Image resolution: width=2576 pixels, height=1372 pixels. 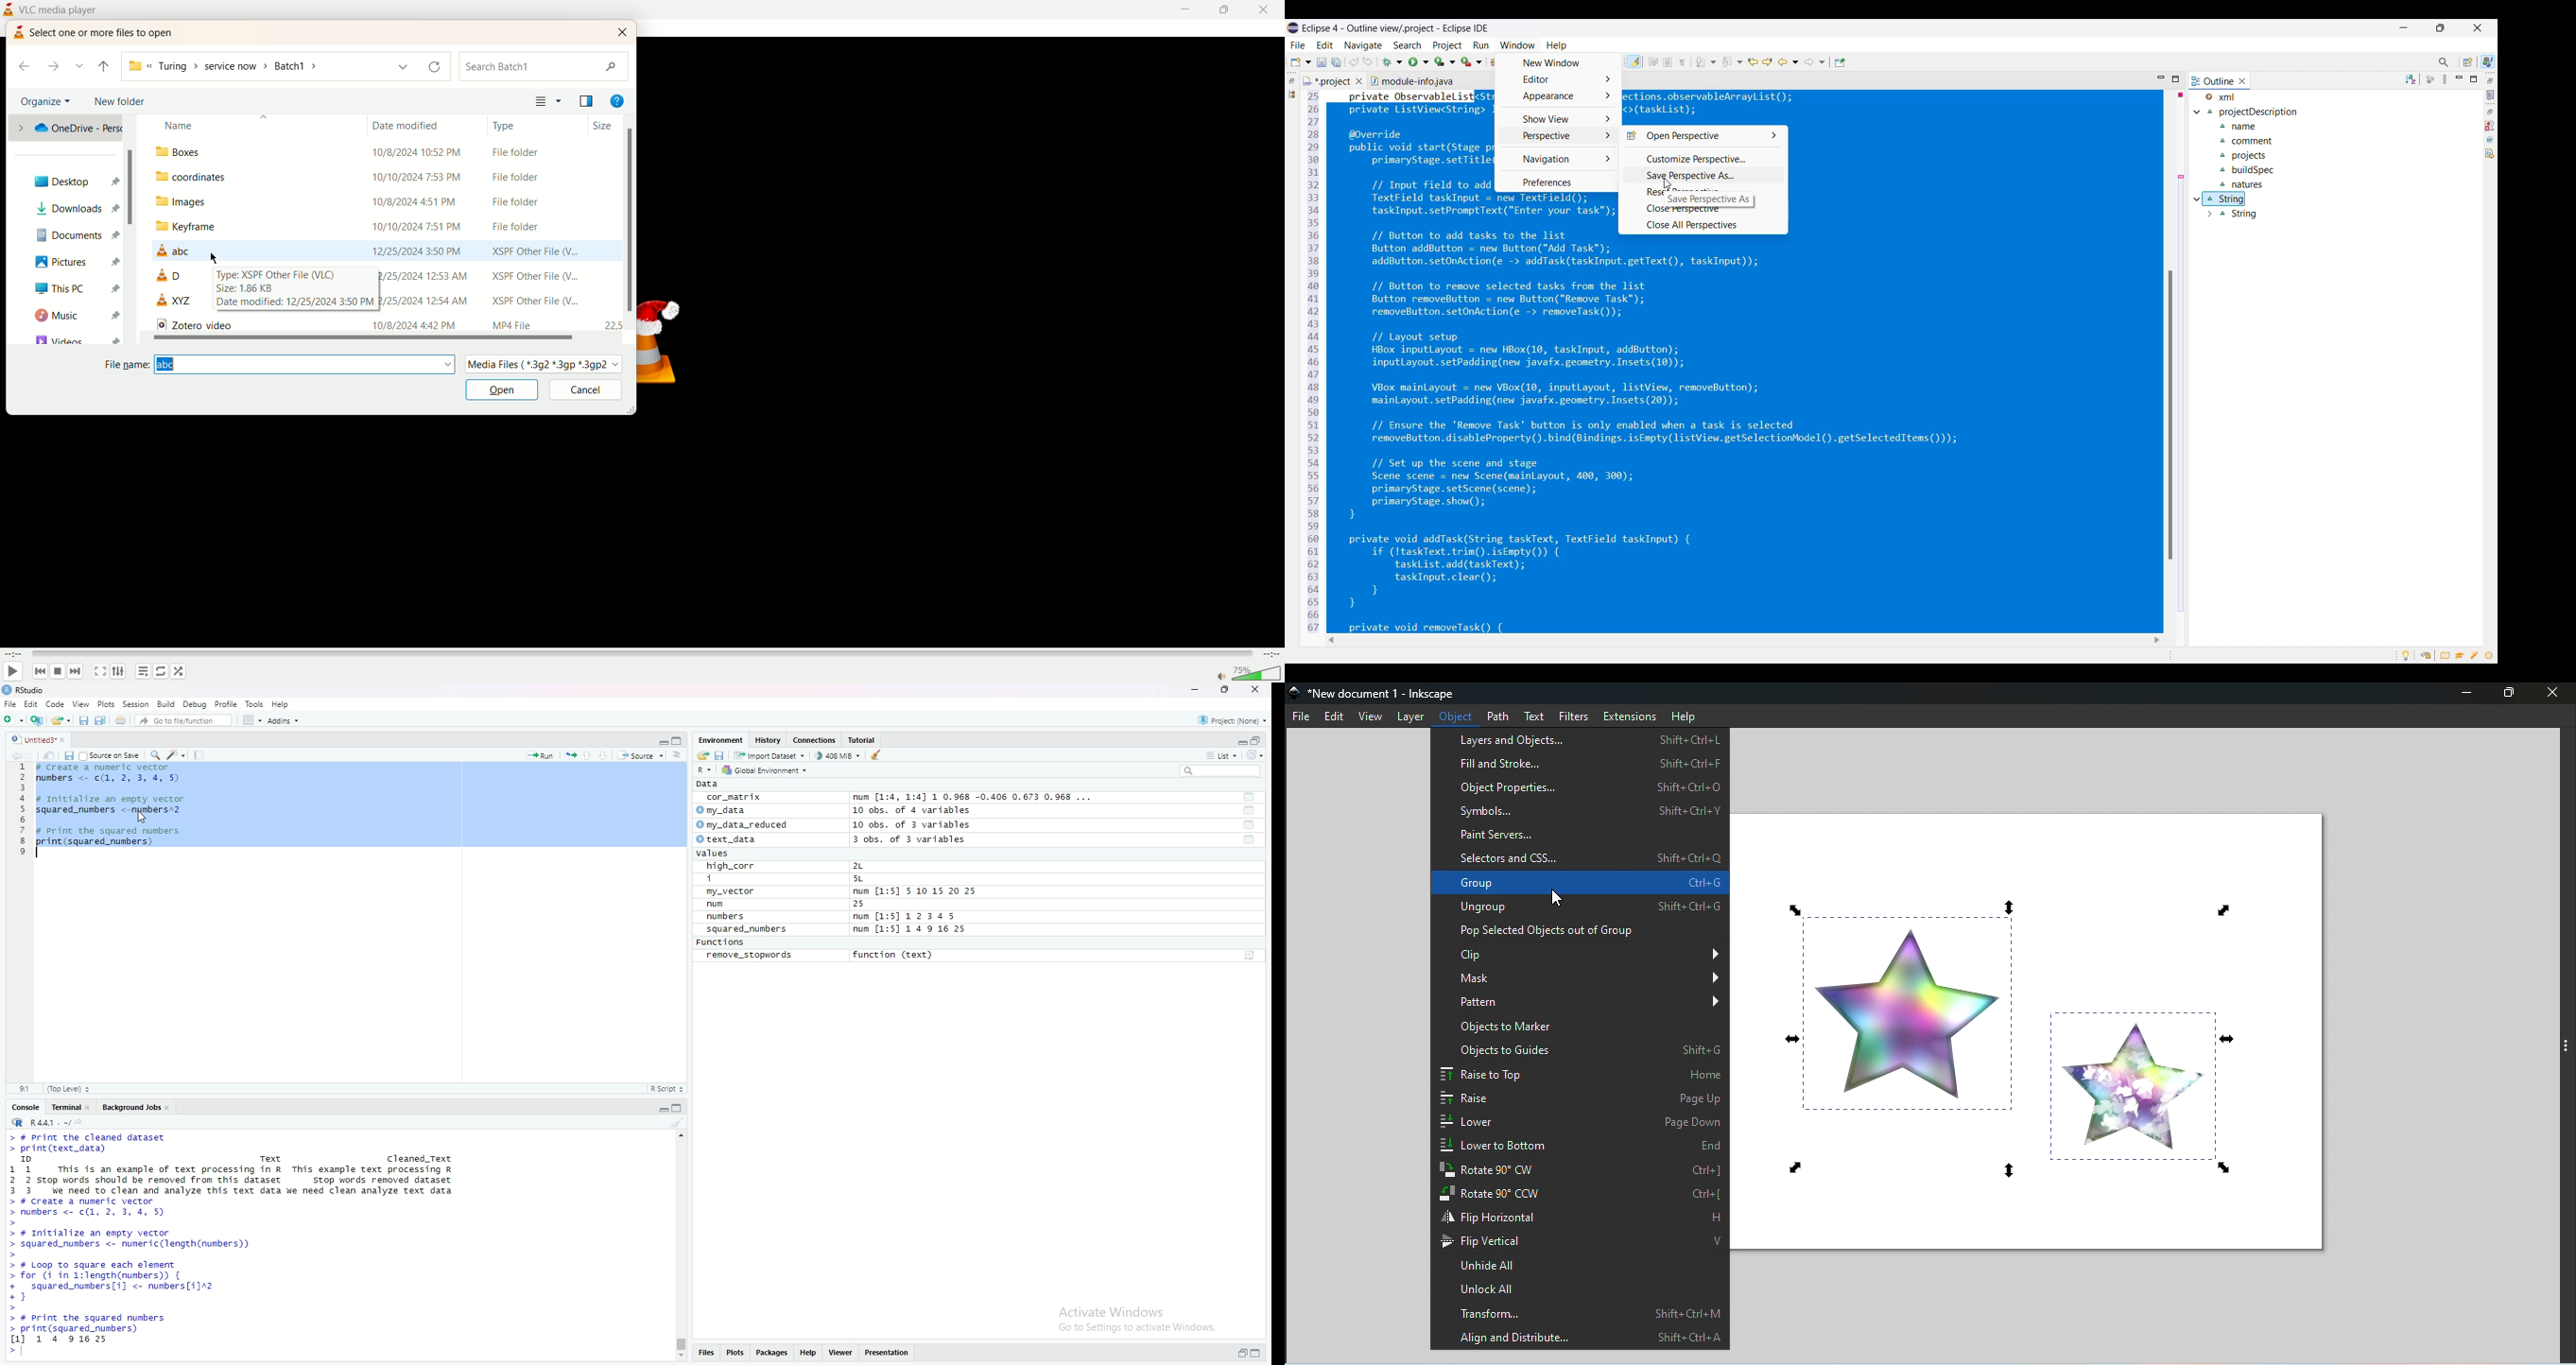 What do you see at coordinates (195, 704) in the screenshot?
I see `Debug` at bounding box center [195, 704].